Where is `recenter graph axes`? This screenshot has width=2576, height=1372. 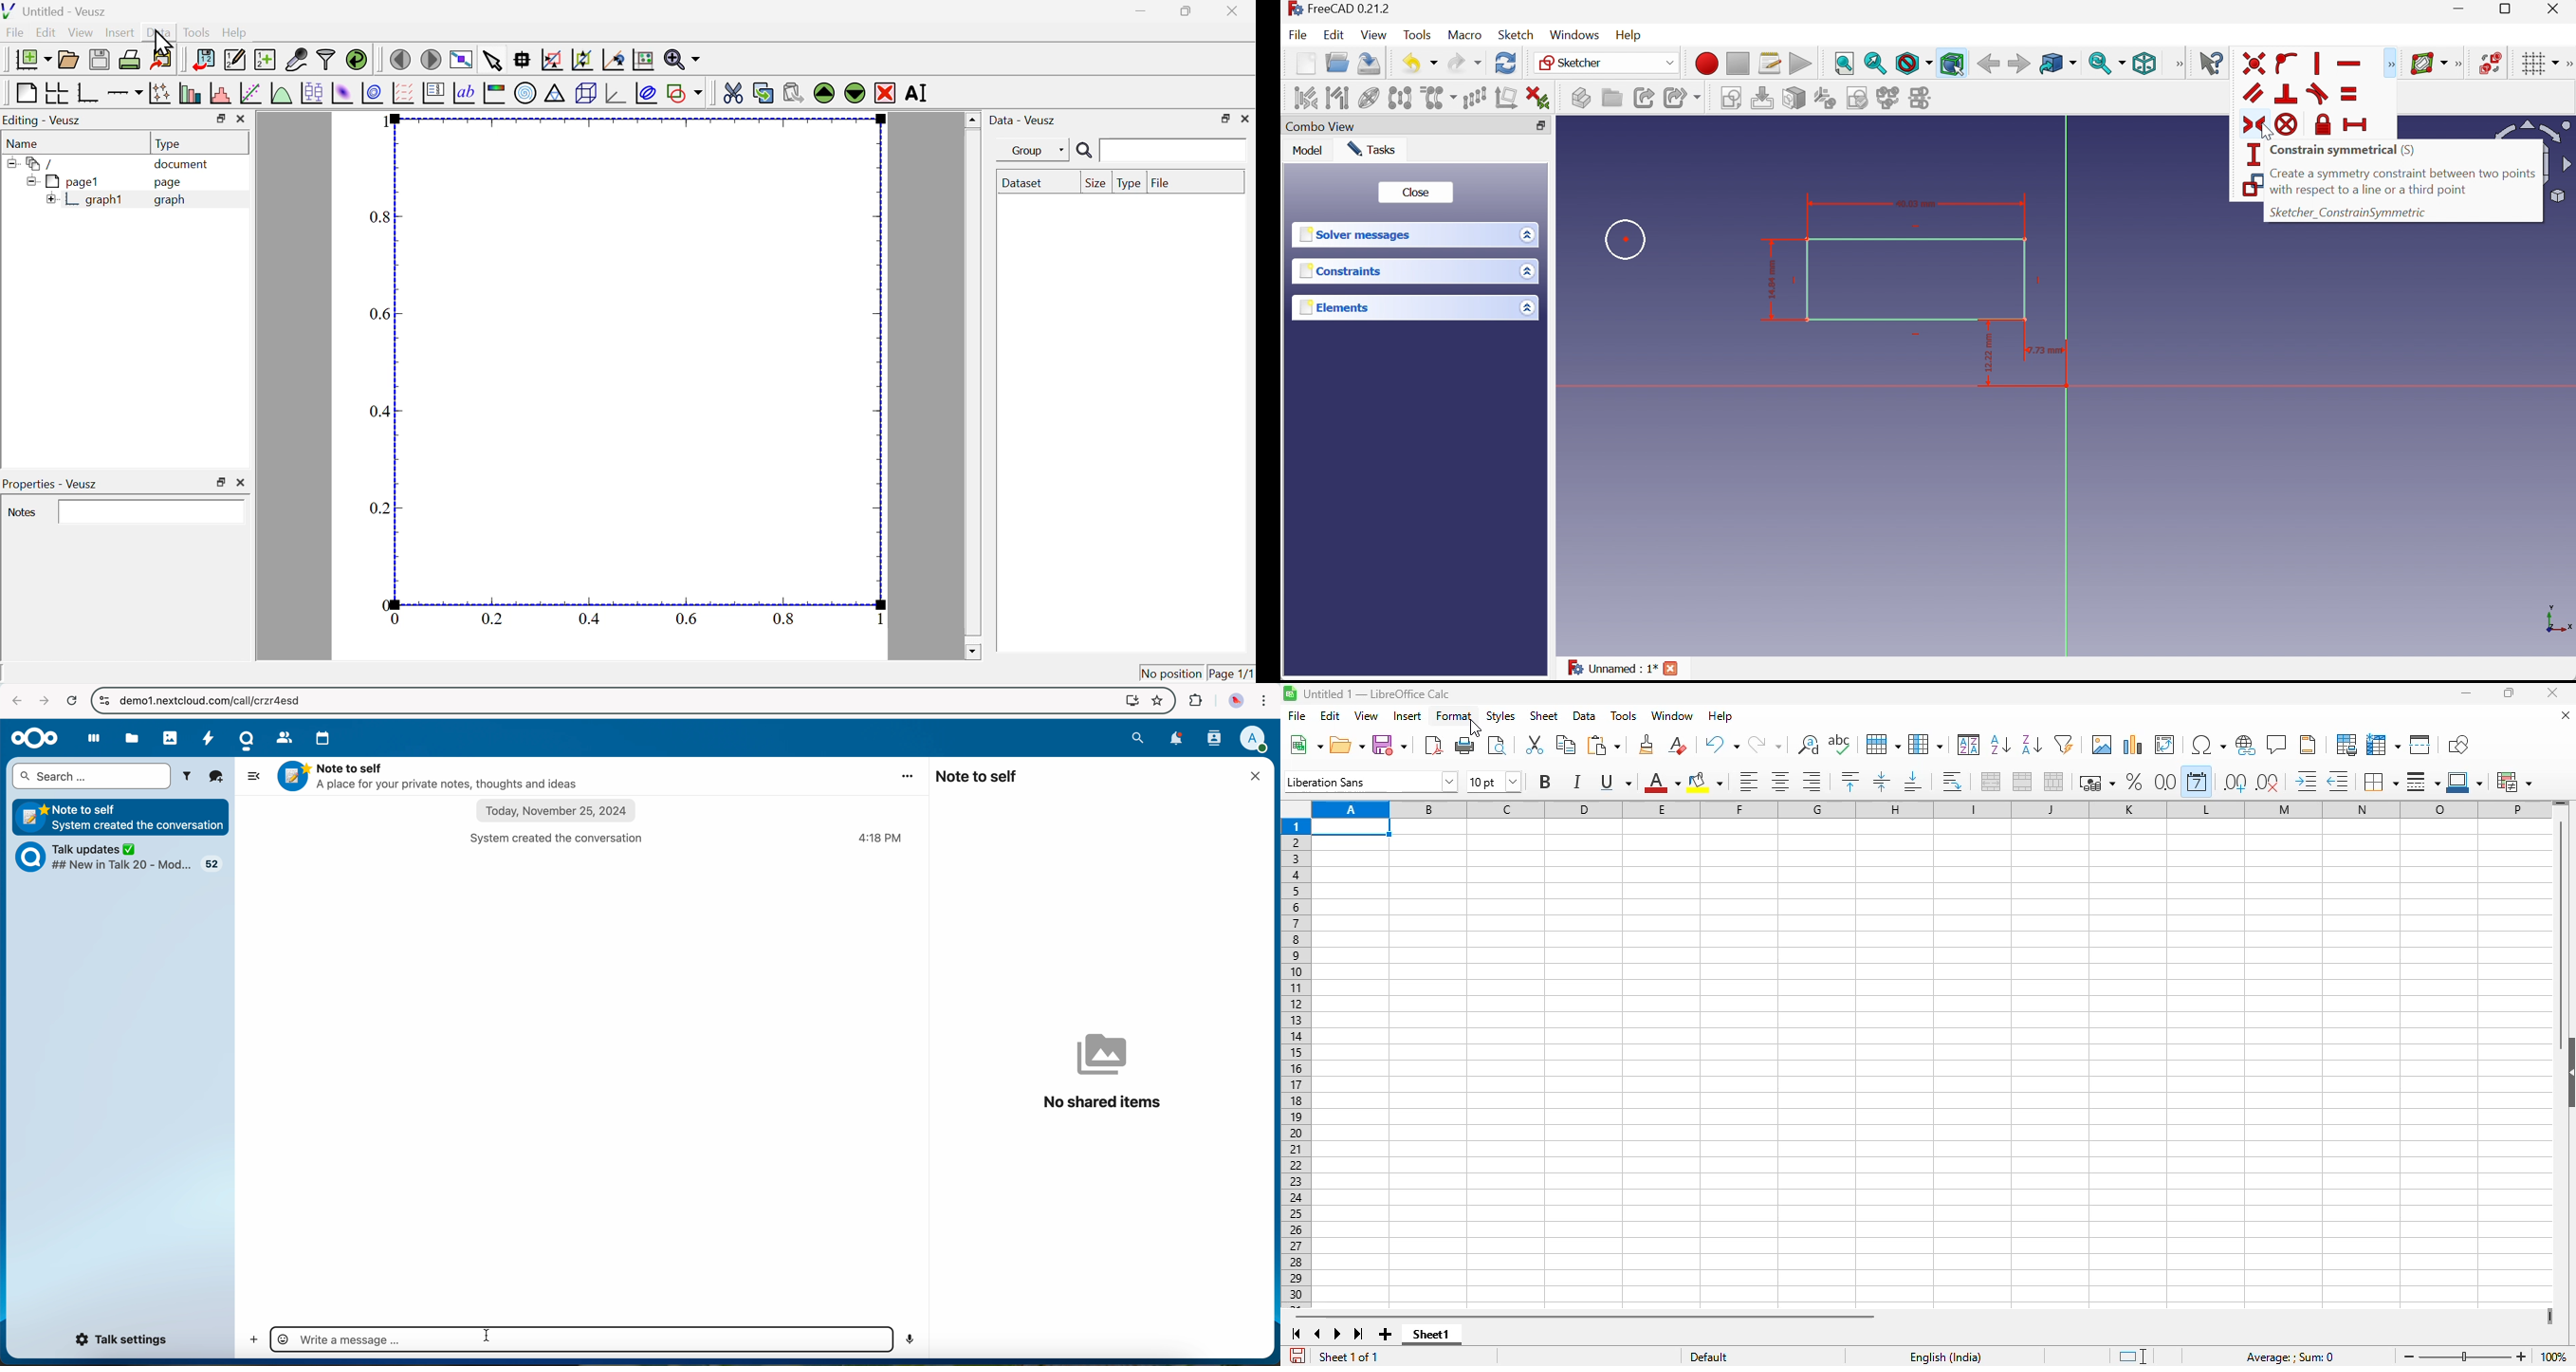
recenter graph axes is located at coordinates (614, 60).